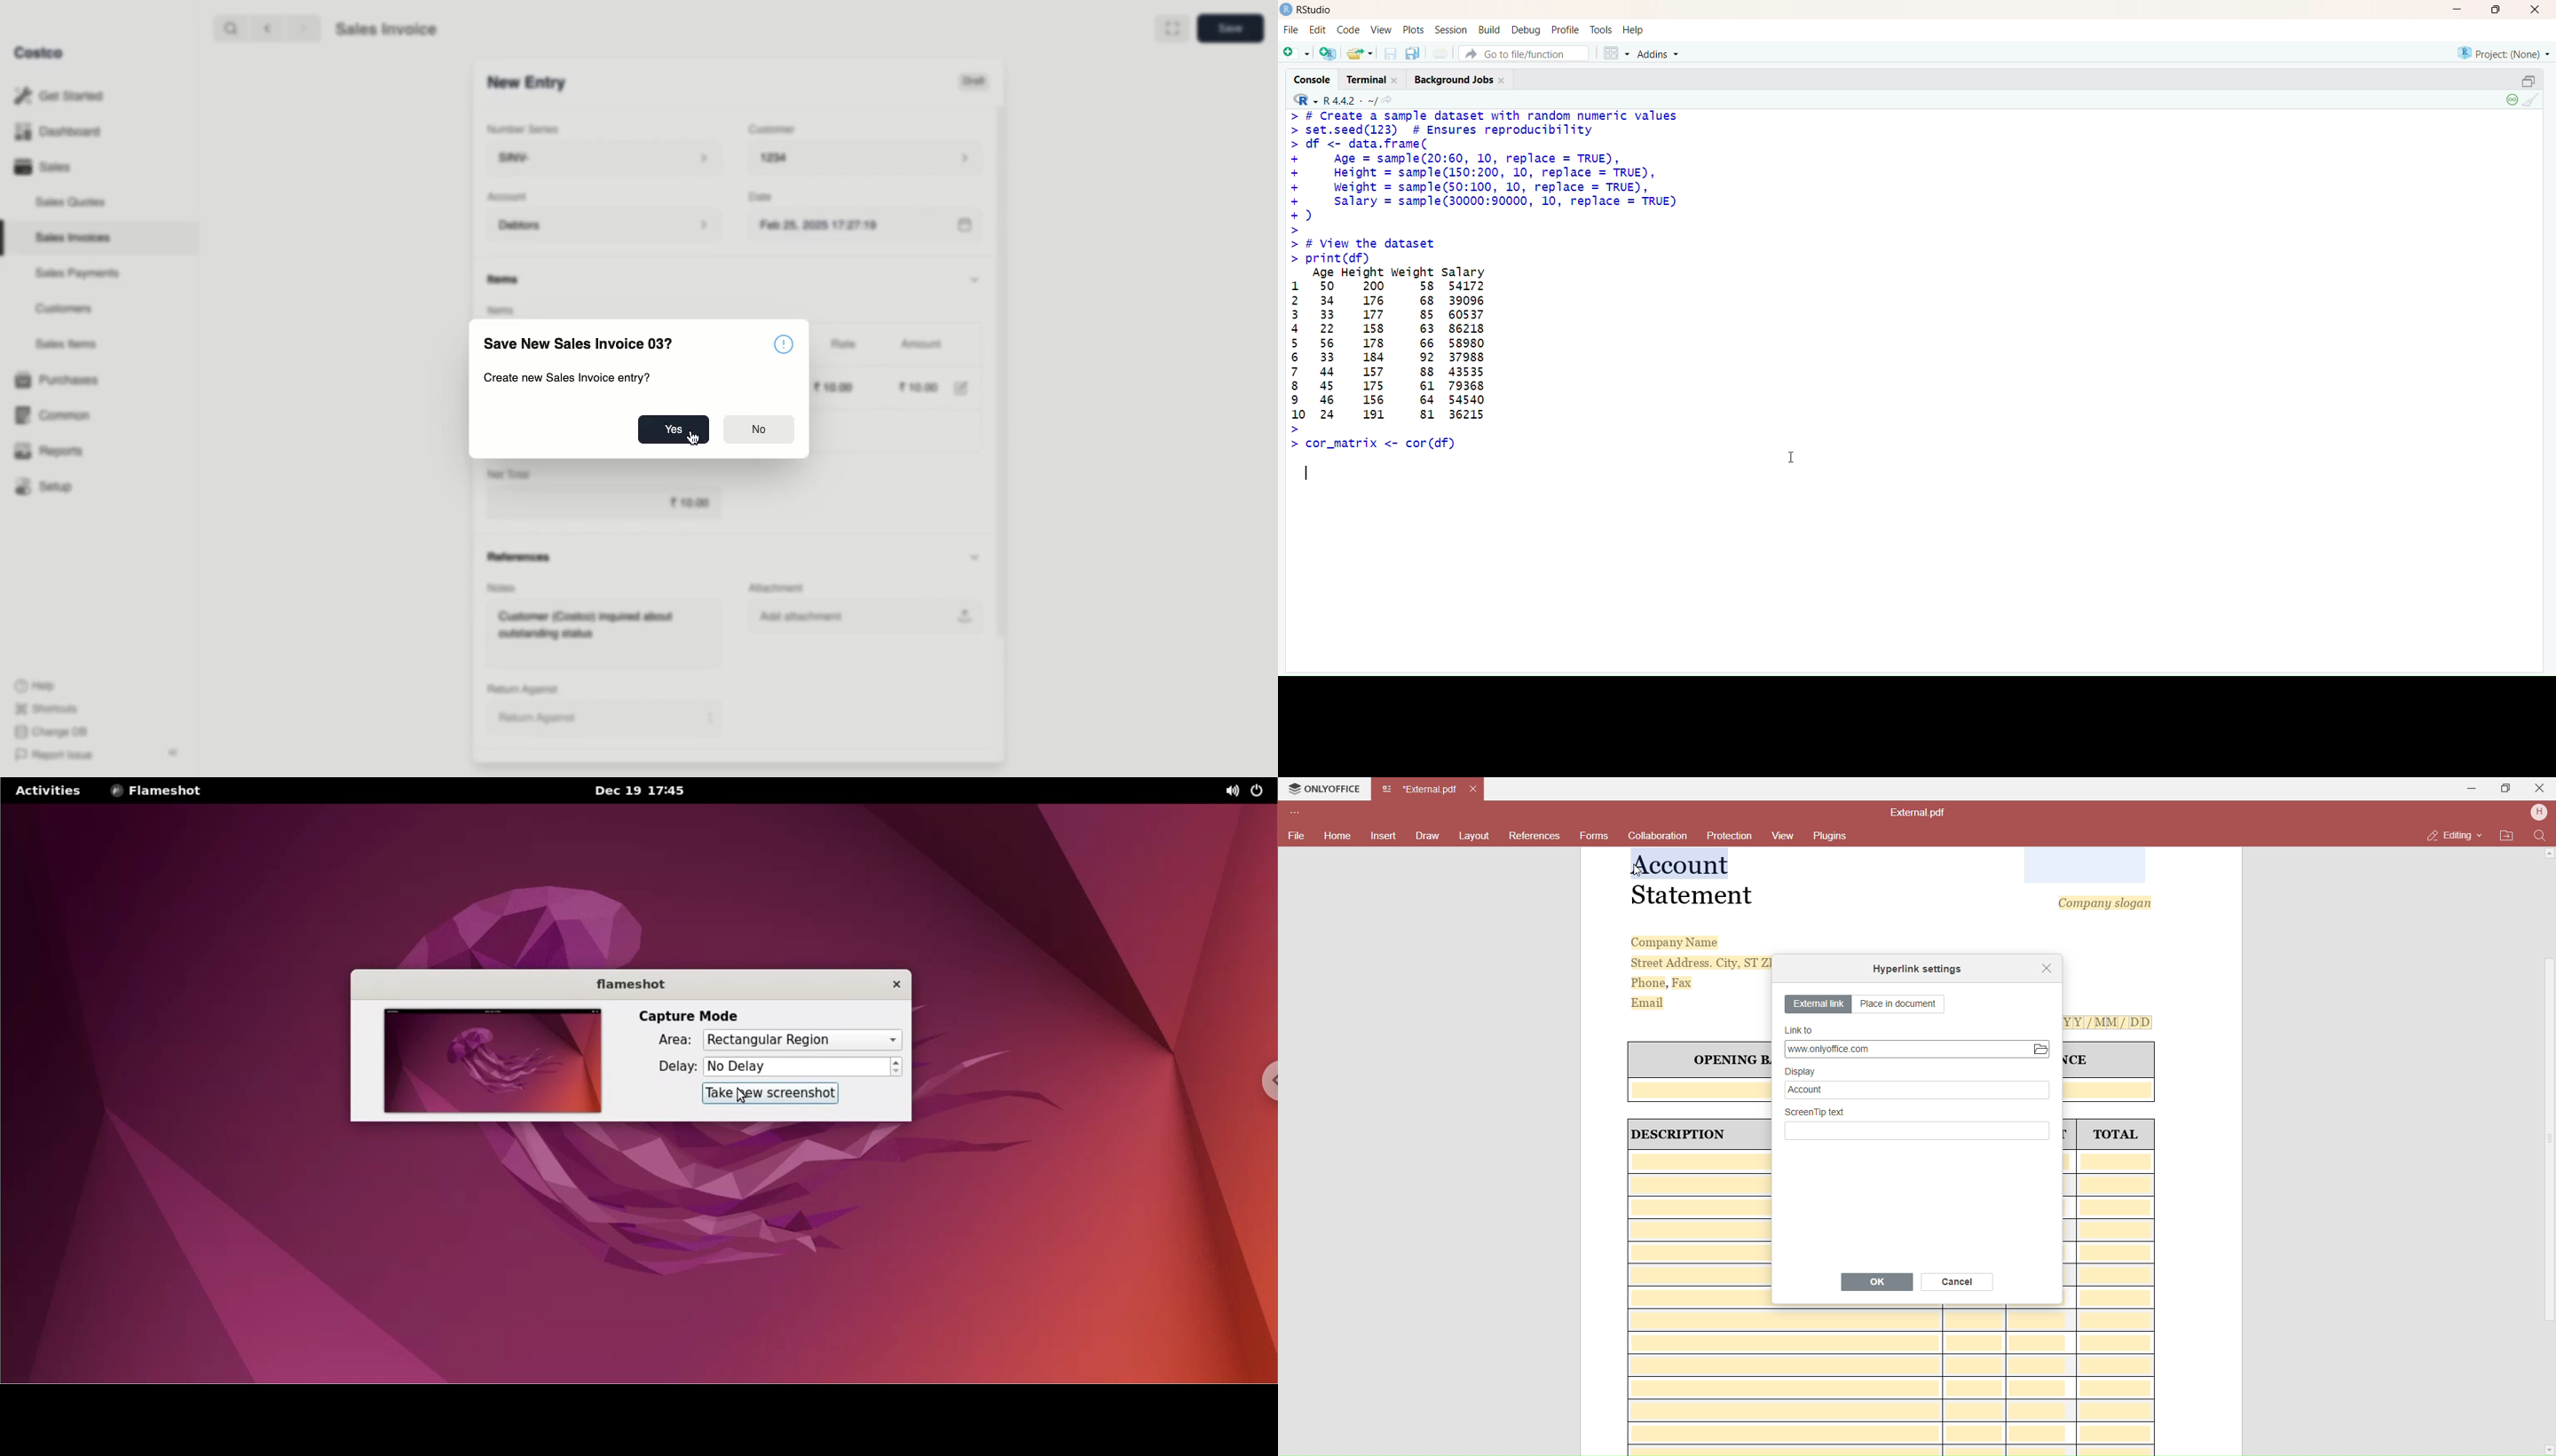 Image resolution: width=2576 pixels, height=1456 pixels. What do you see at coordinates (1462, 81) in the screenshot?
I see `Background jobs` at bounding box center [1462, 81].